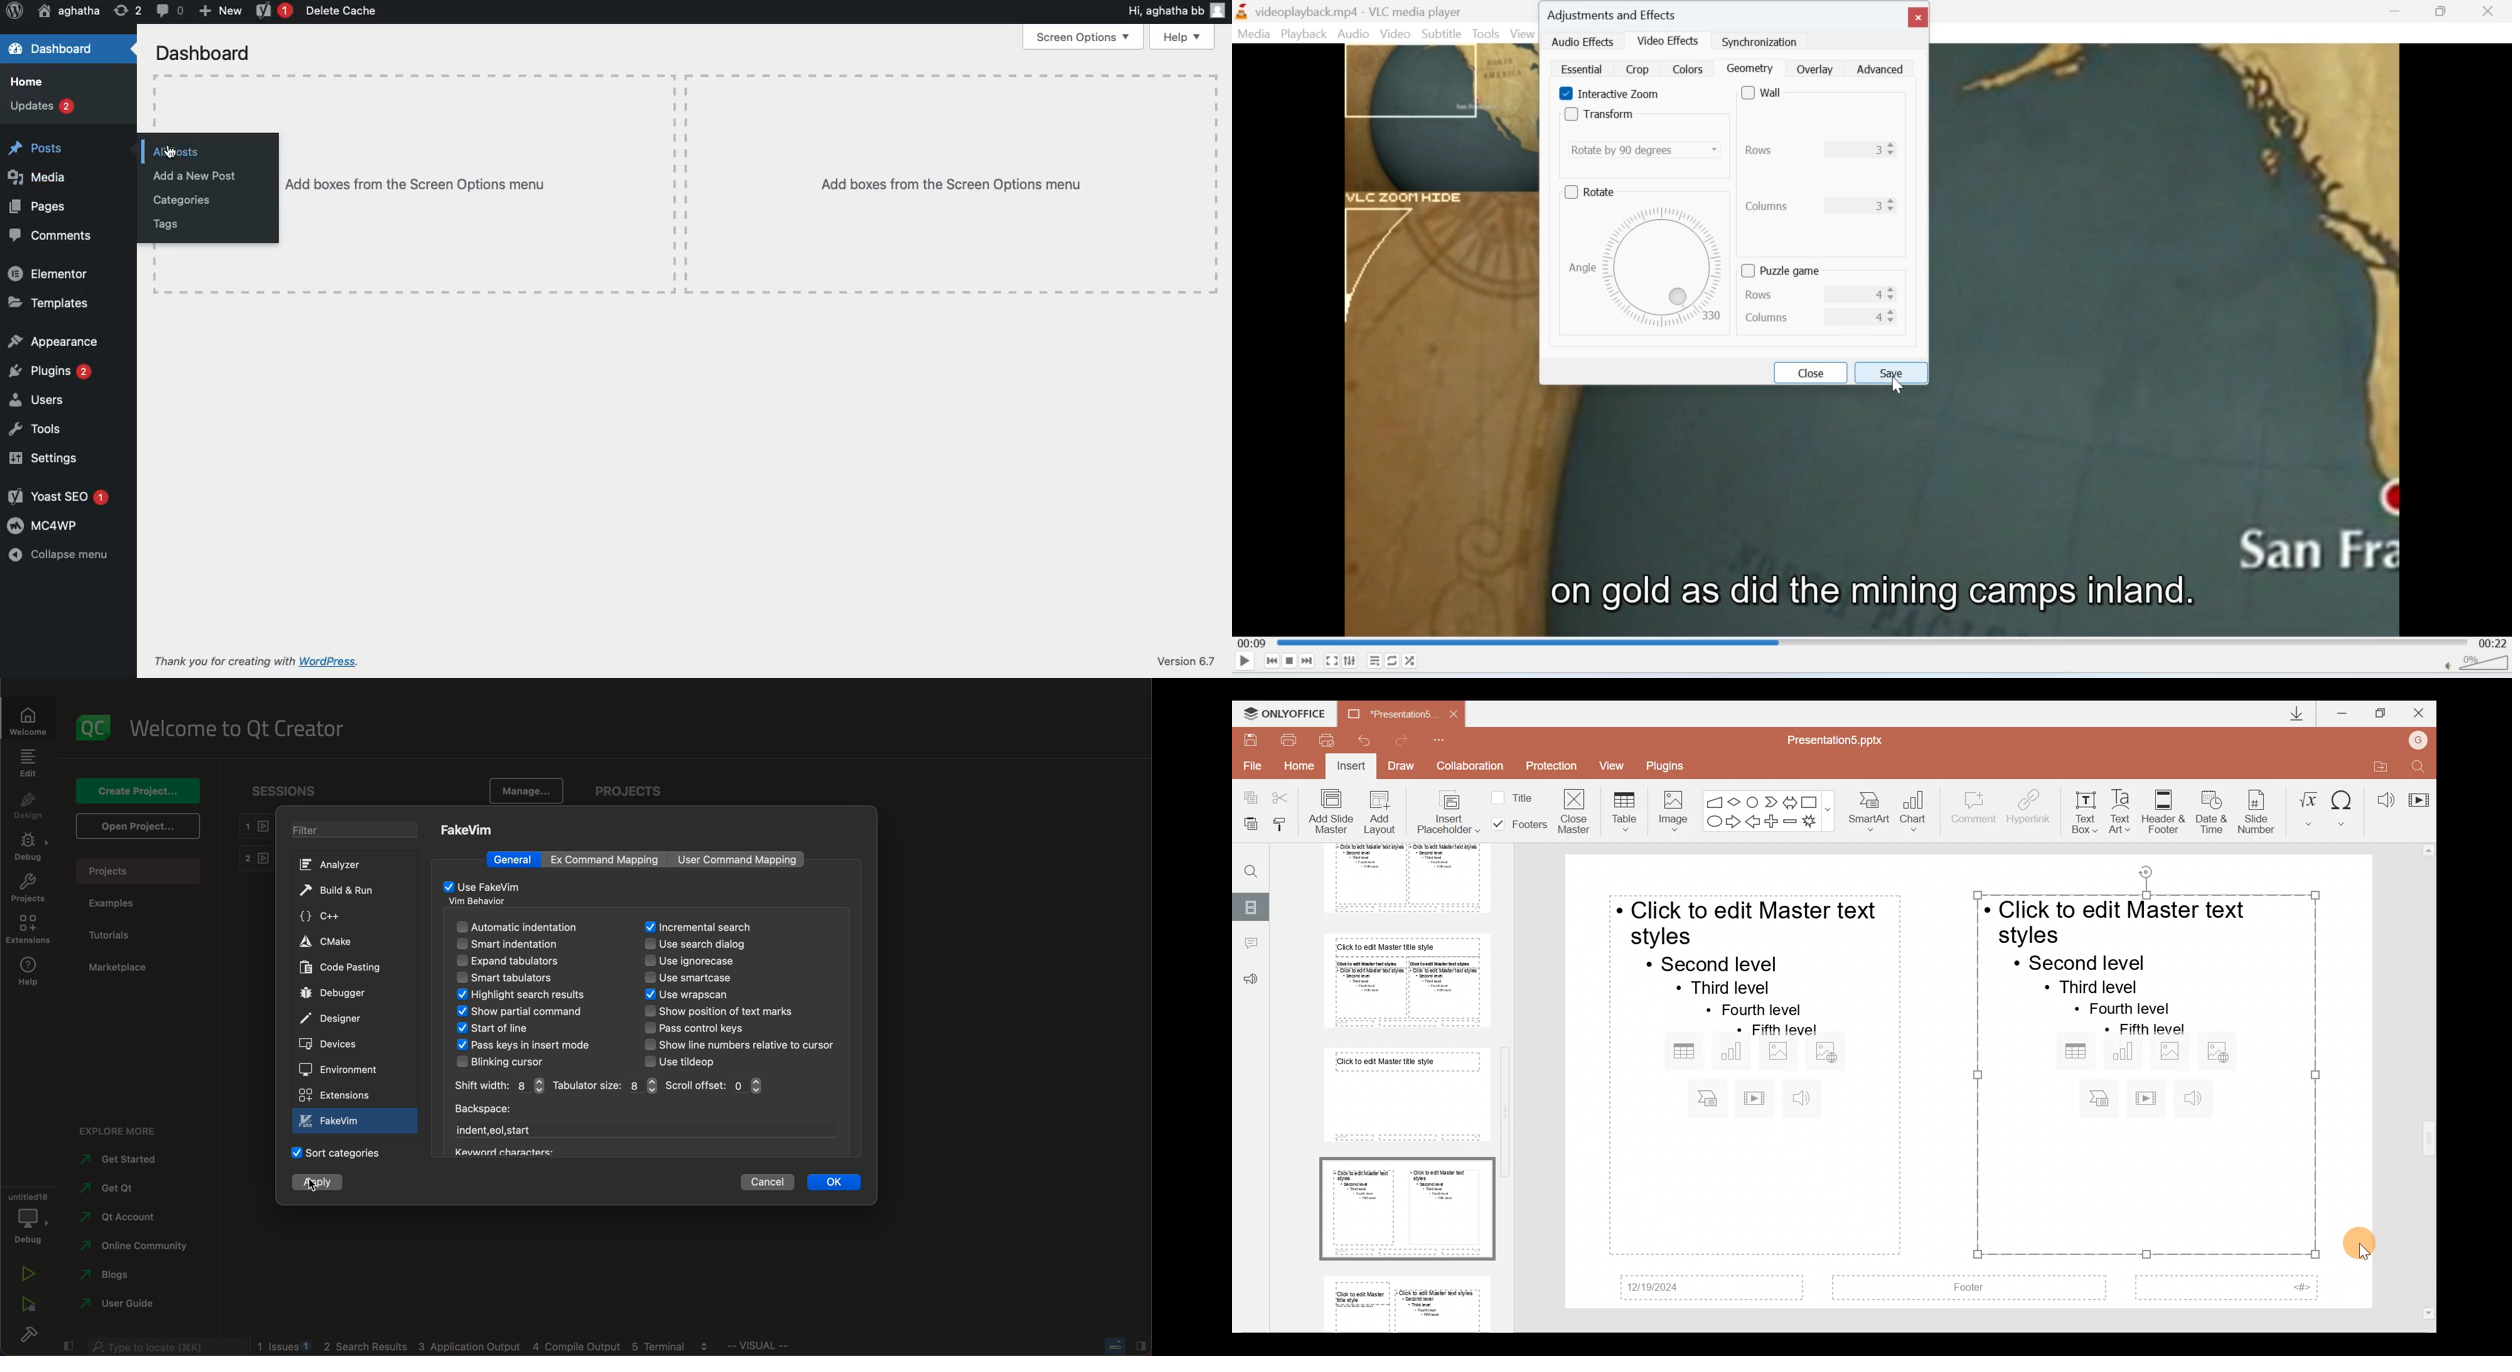 Image resolution: width=2520 pixels, height=1372 pixels. What do you see at coordinates (1764, 94) in the screenshot?
I see `wall` at bounding box center [1764, 94].